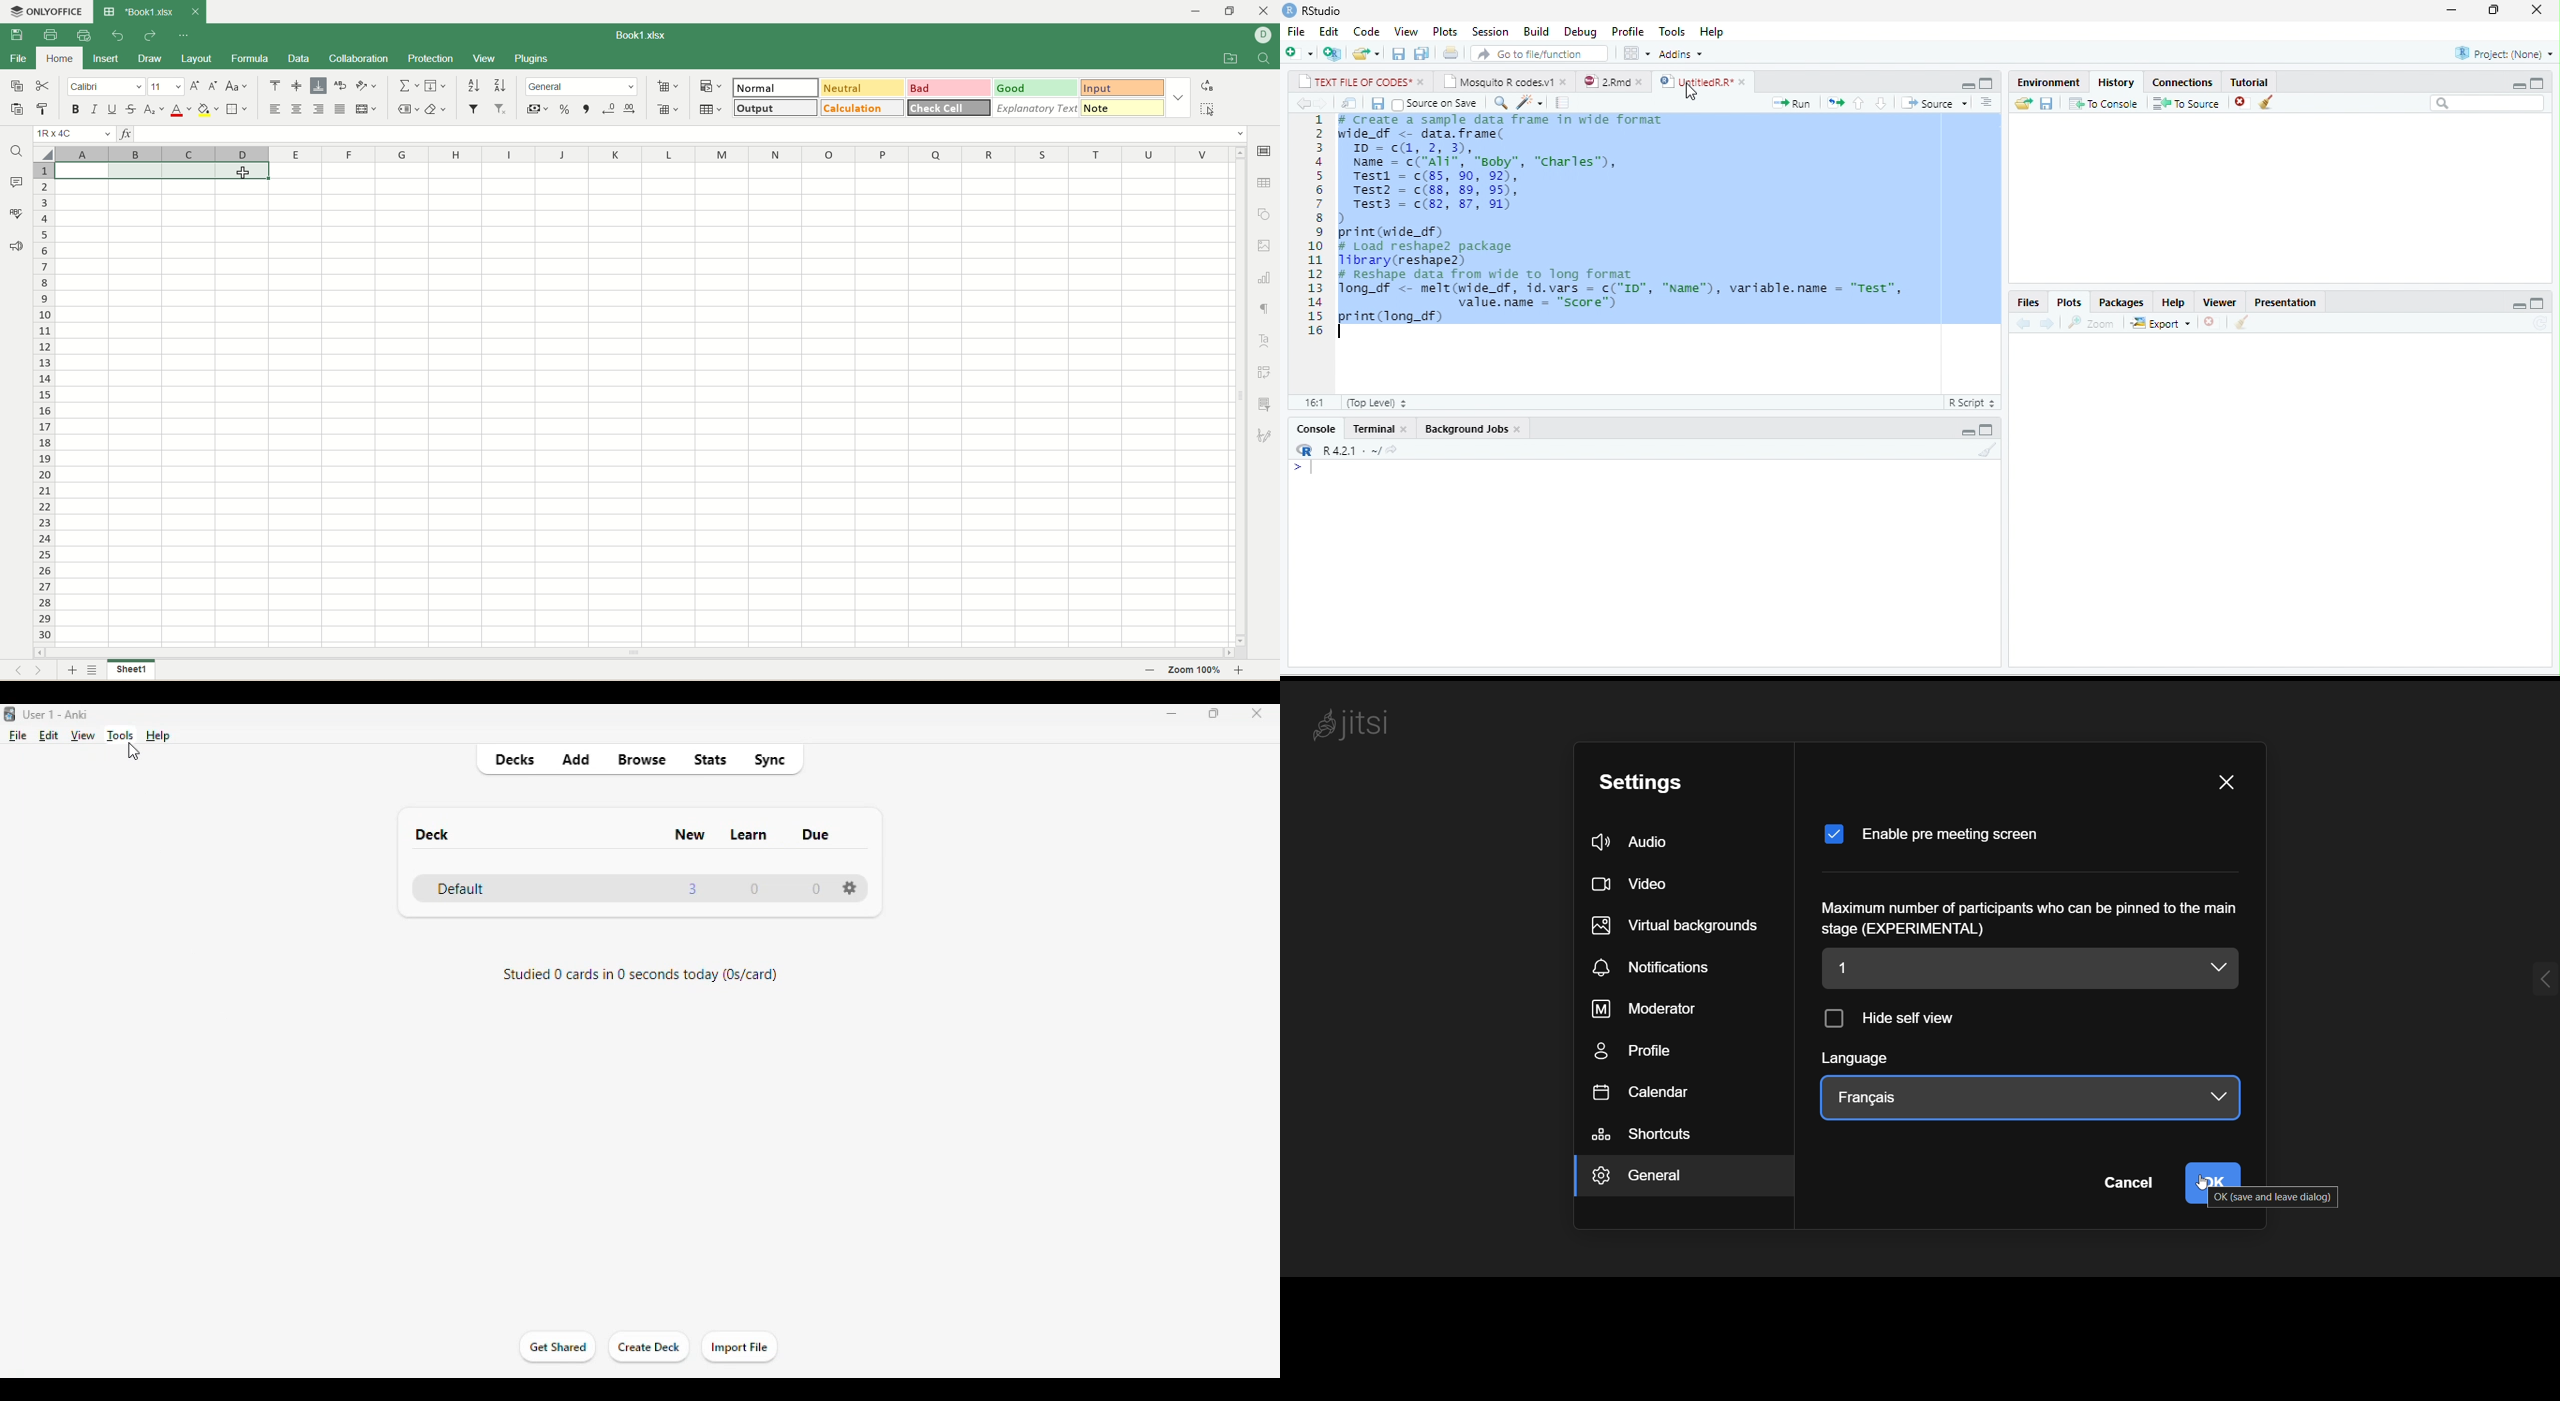 This screenshot has width=2576, height=1428. I want to click on save, so click(1400, 53).